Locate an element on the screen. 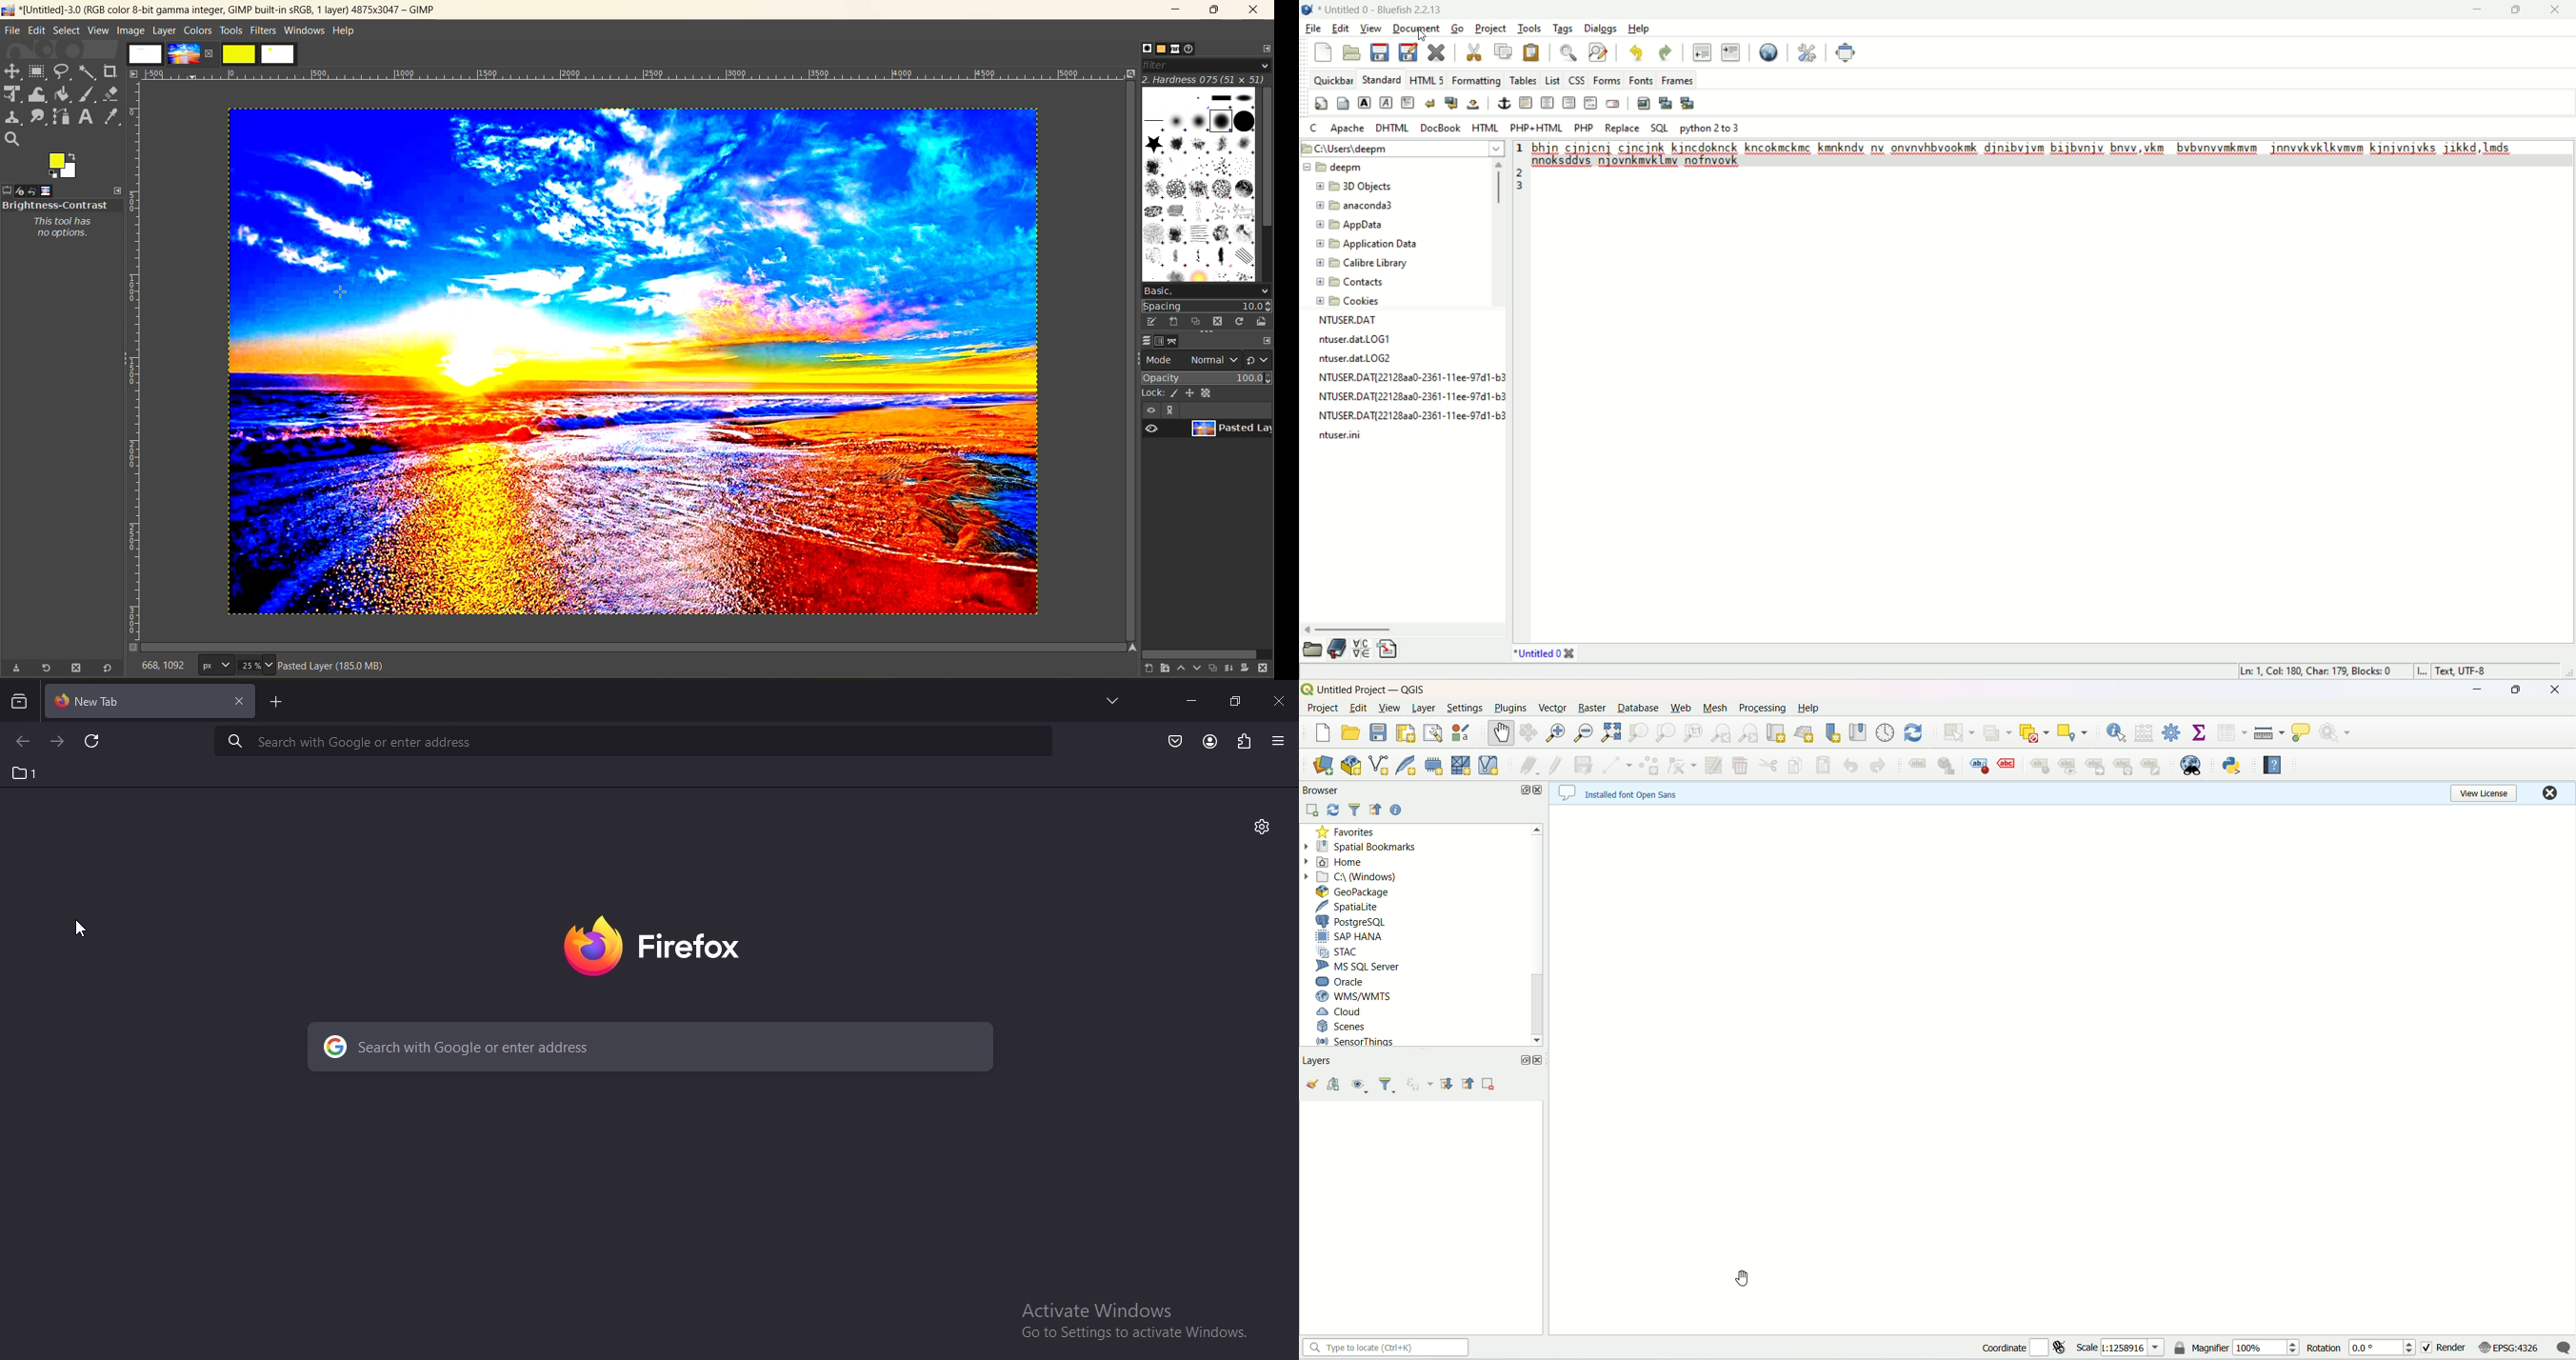  select features by value is located at coordinates (1999, 732).